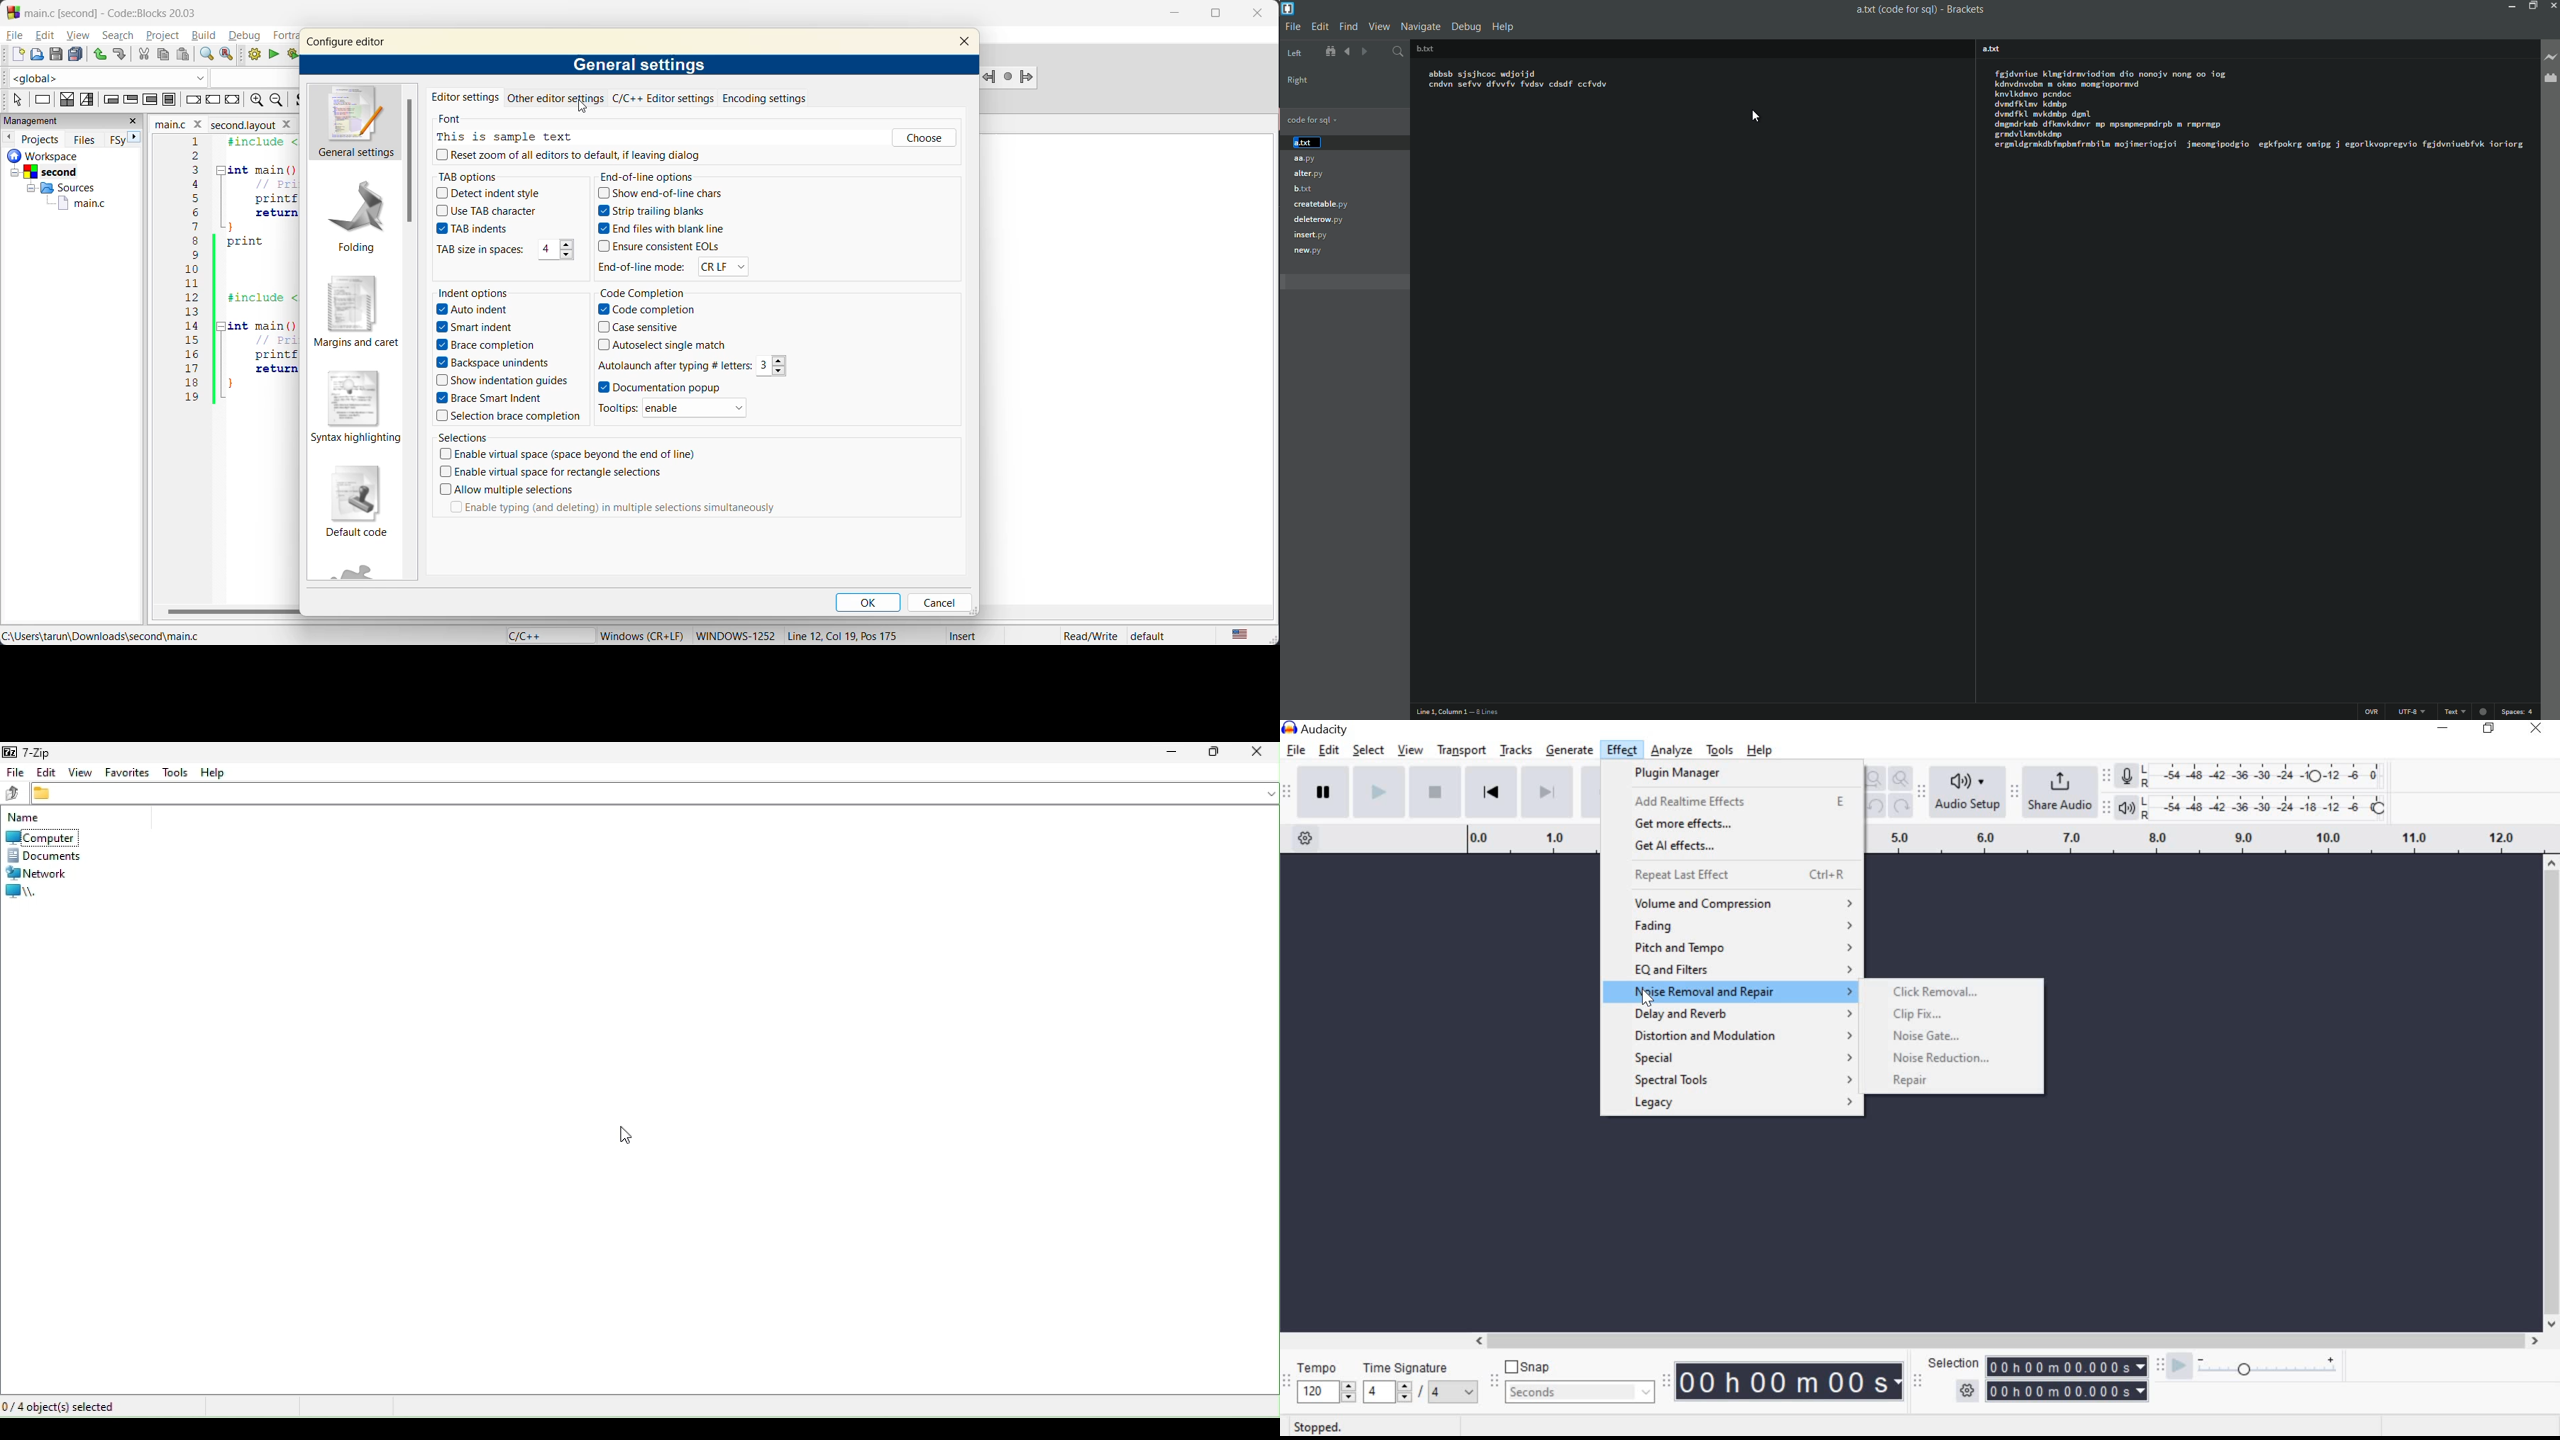 Image resolution: width=2576 pixels, height=1456 pixels. I want to click on close, so click(2539, 729).